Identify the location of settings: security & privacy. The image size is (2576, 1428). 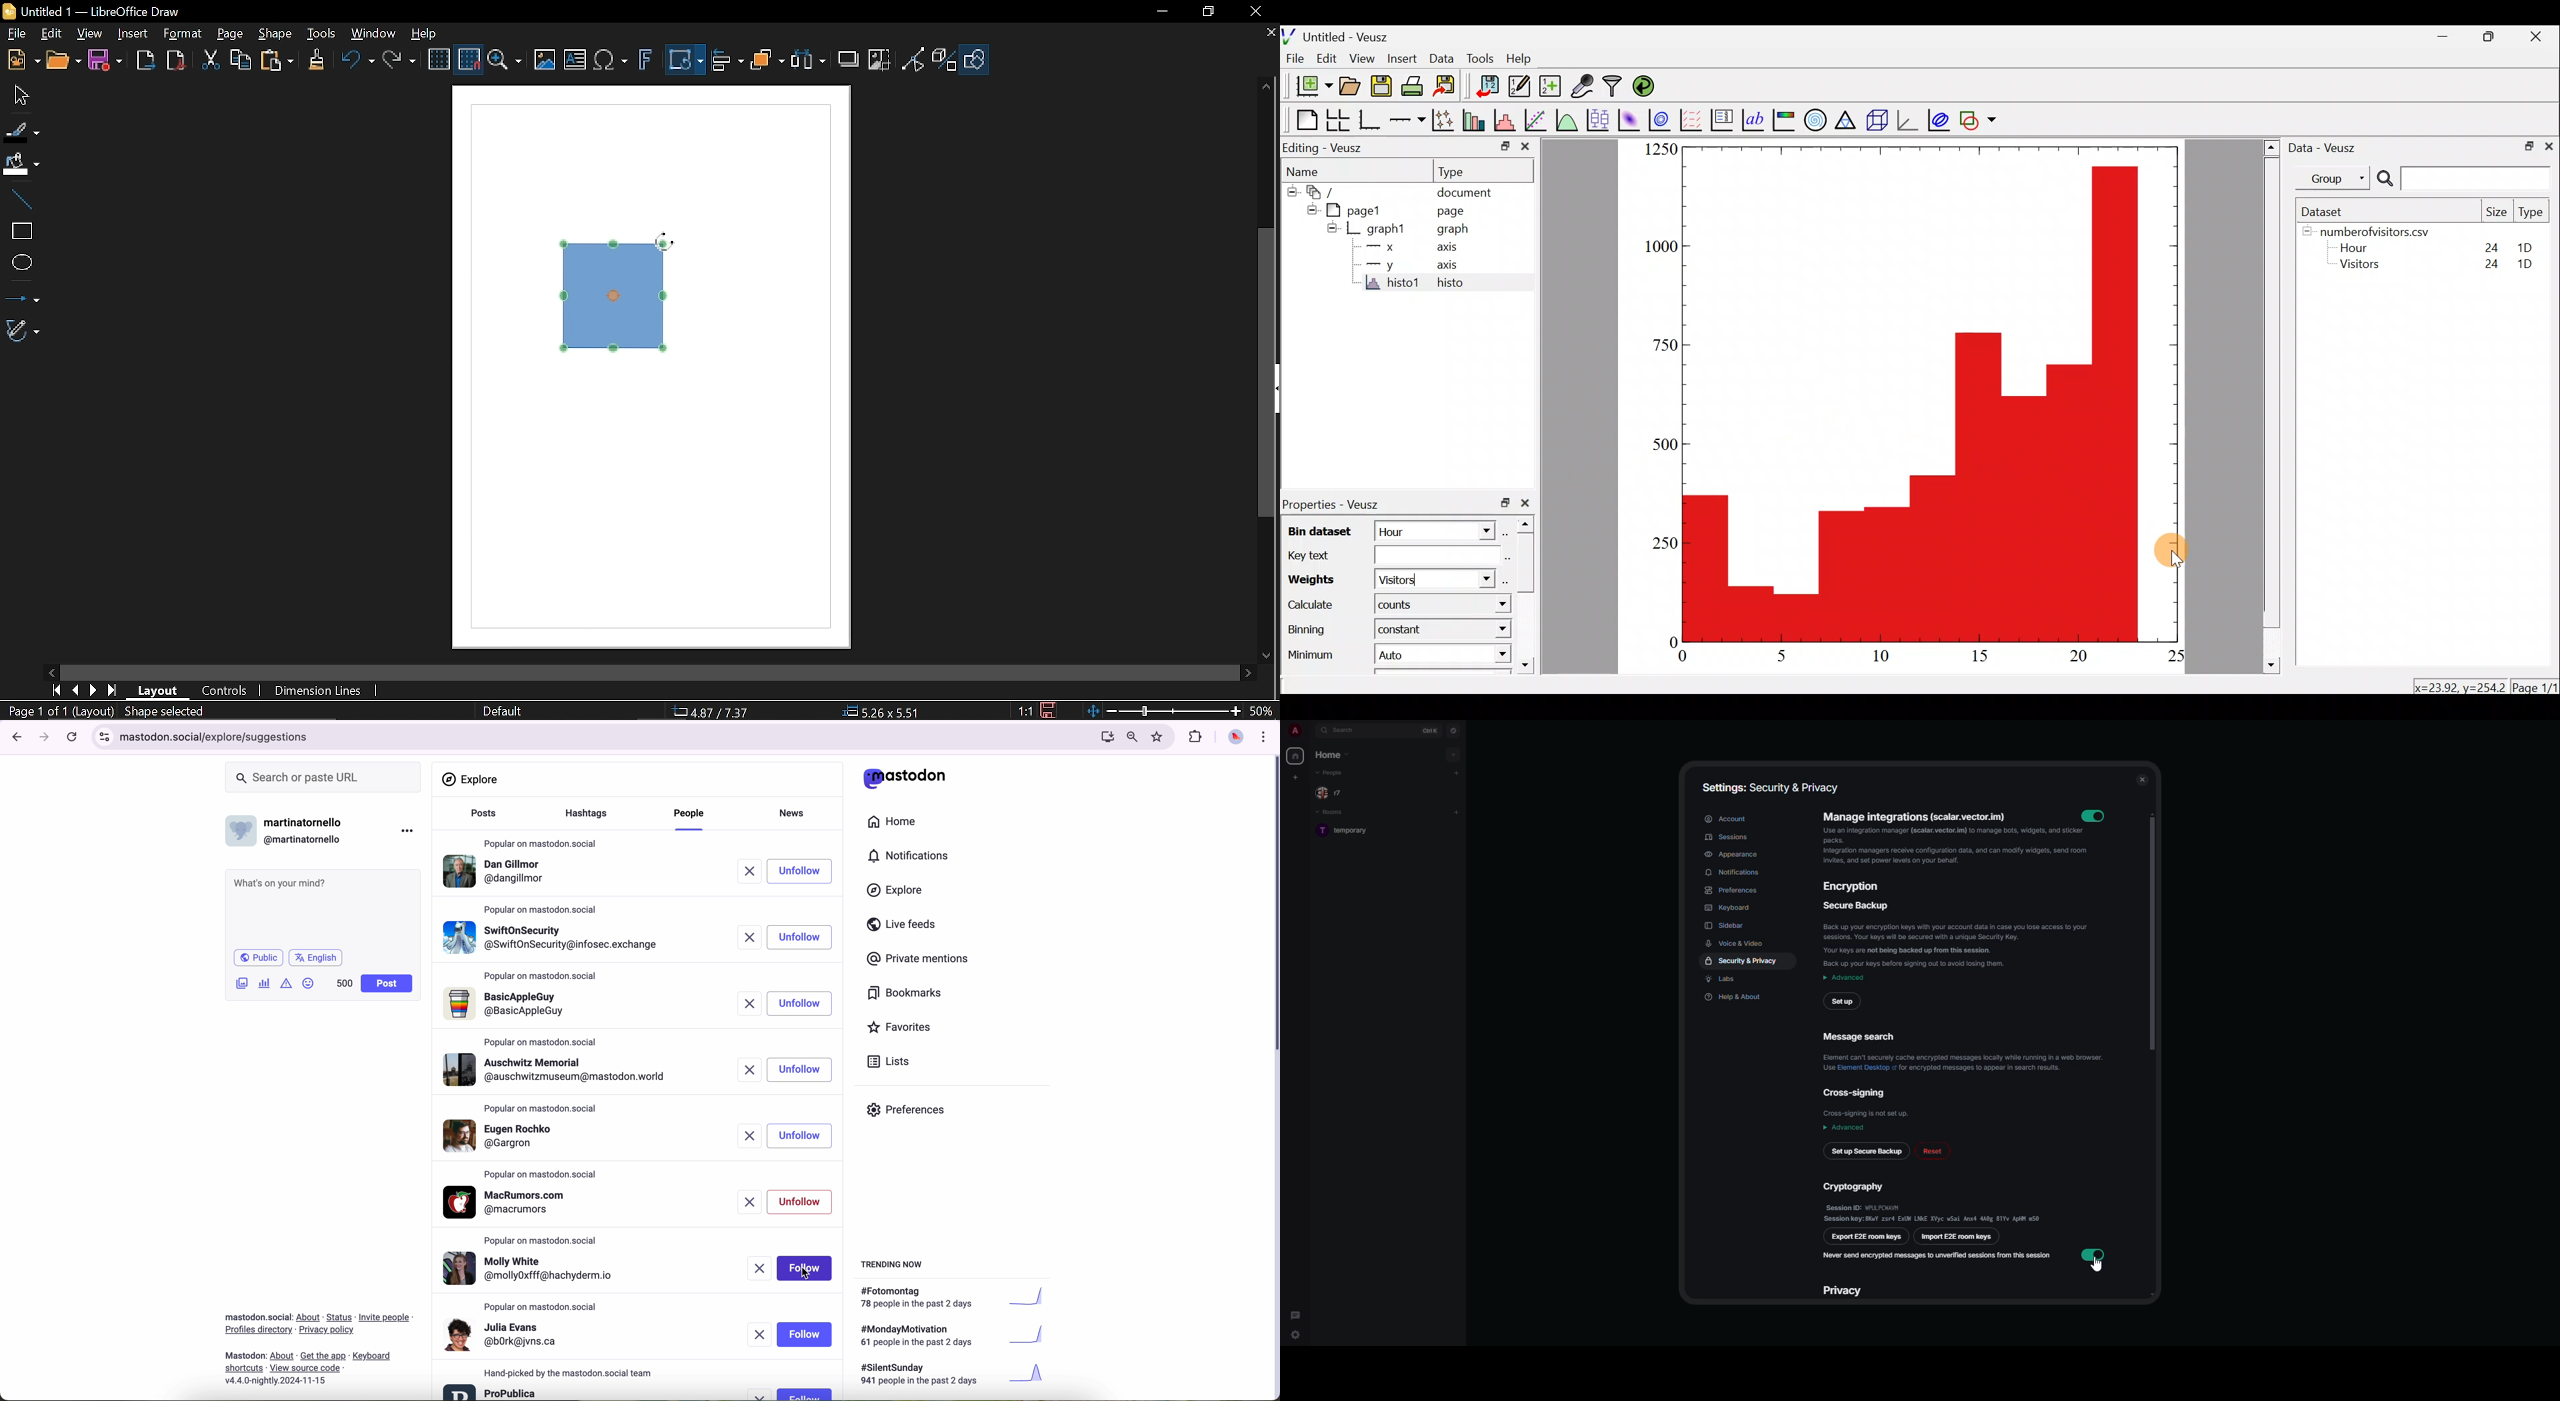
(1774, 791).